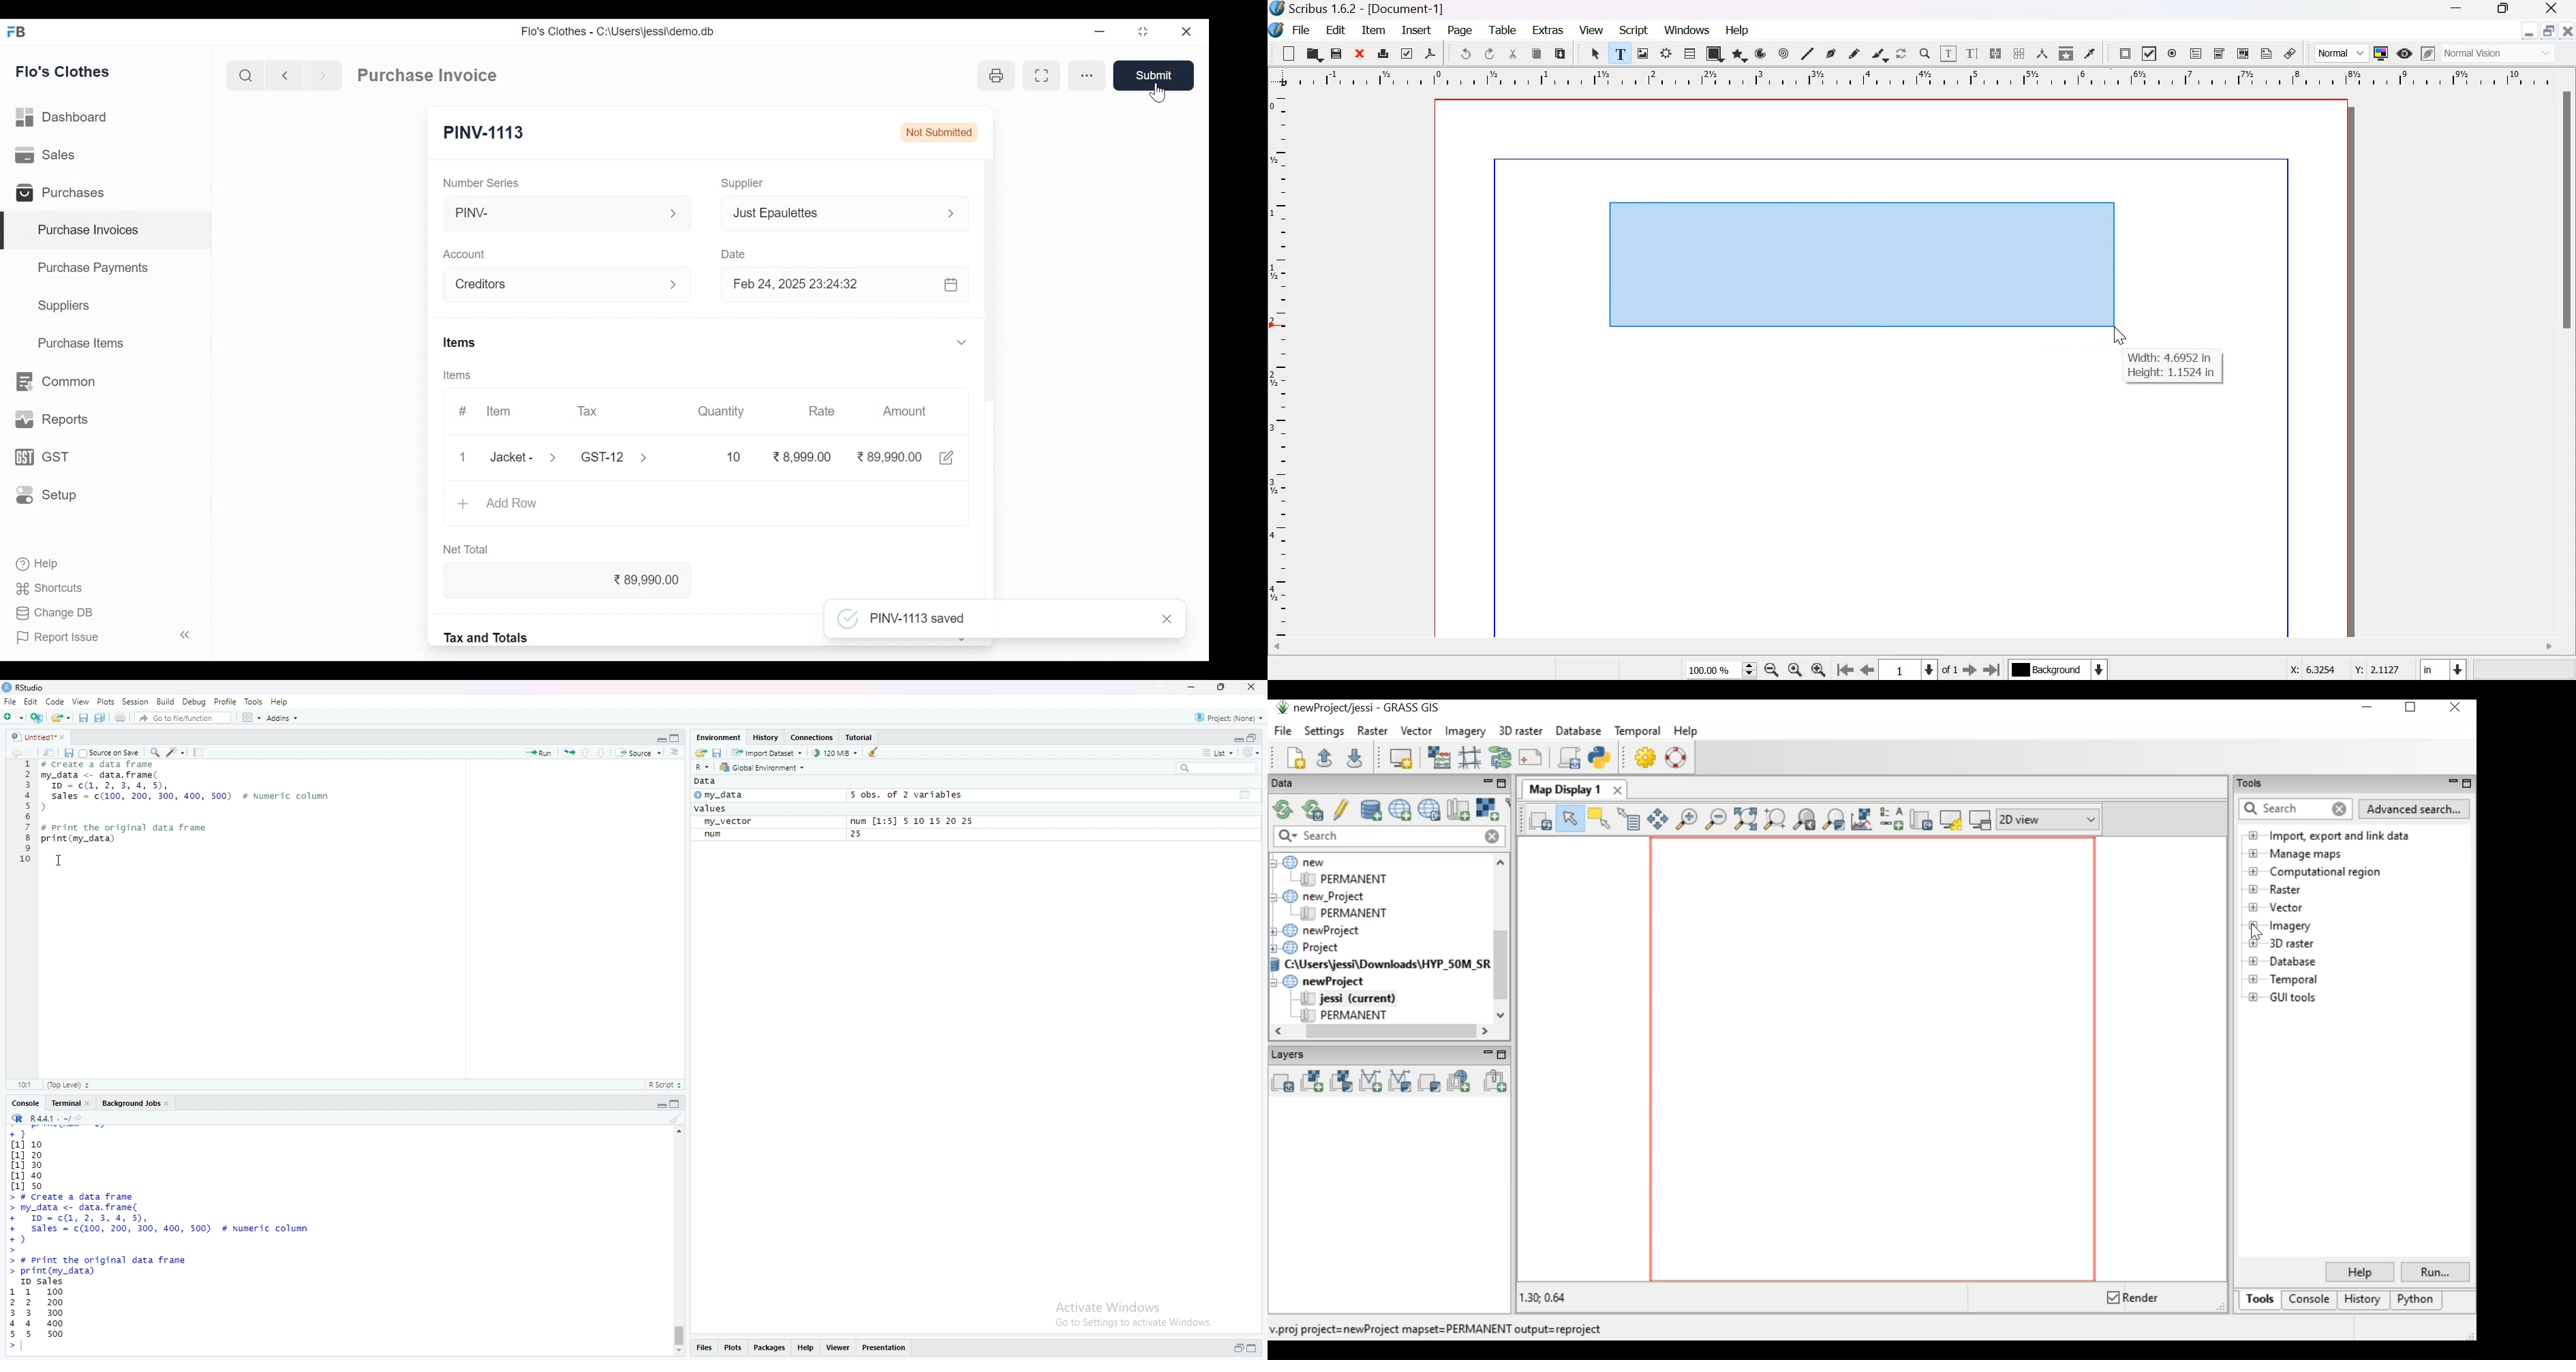 This screenshot has height=1372, width=2576. Describe the element at coordinates (679, 1135) in the screenshot. I see `move up` at that location.